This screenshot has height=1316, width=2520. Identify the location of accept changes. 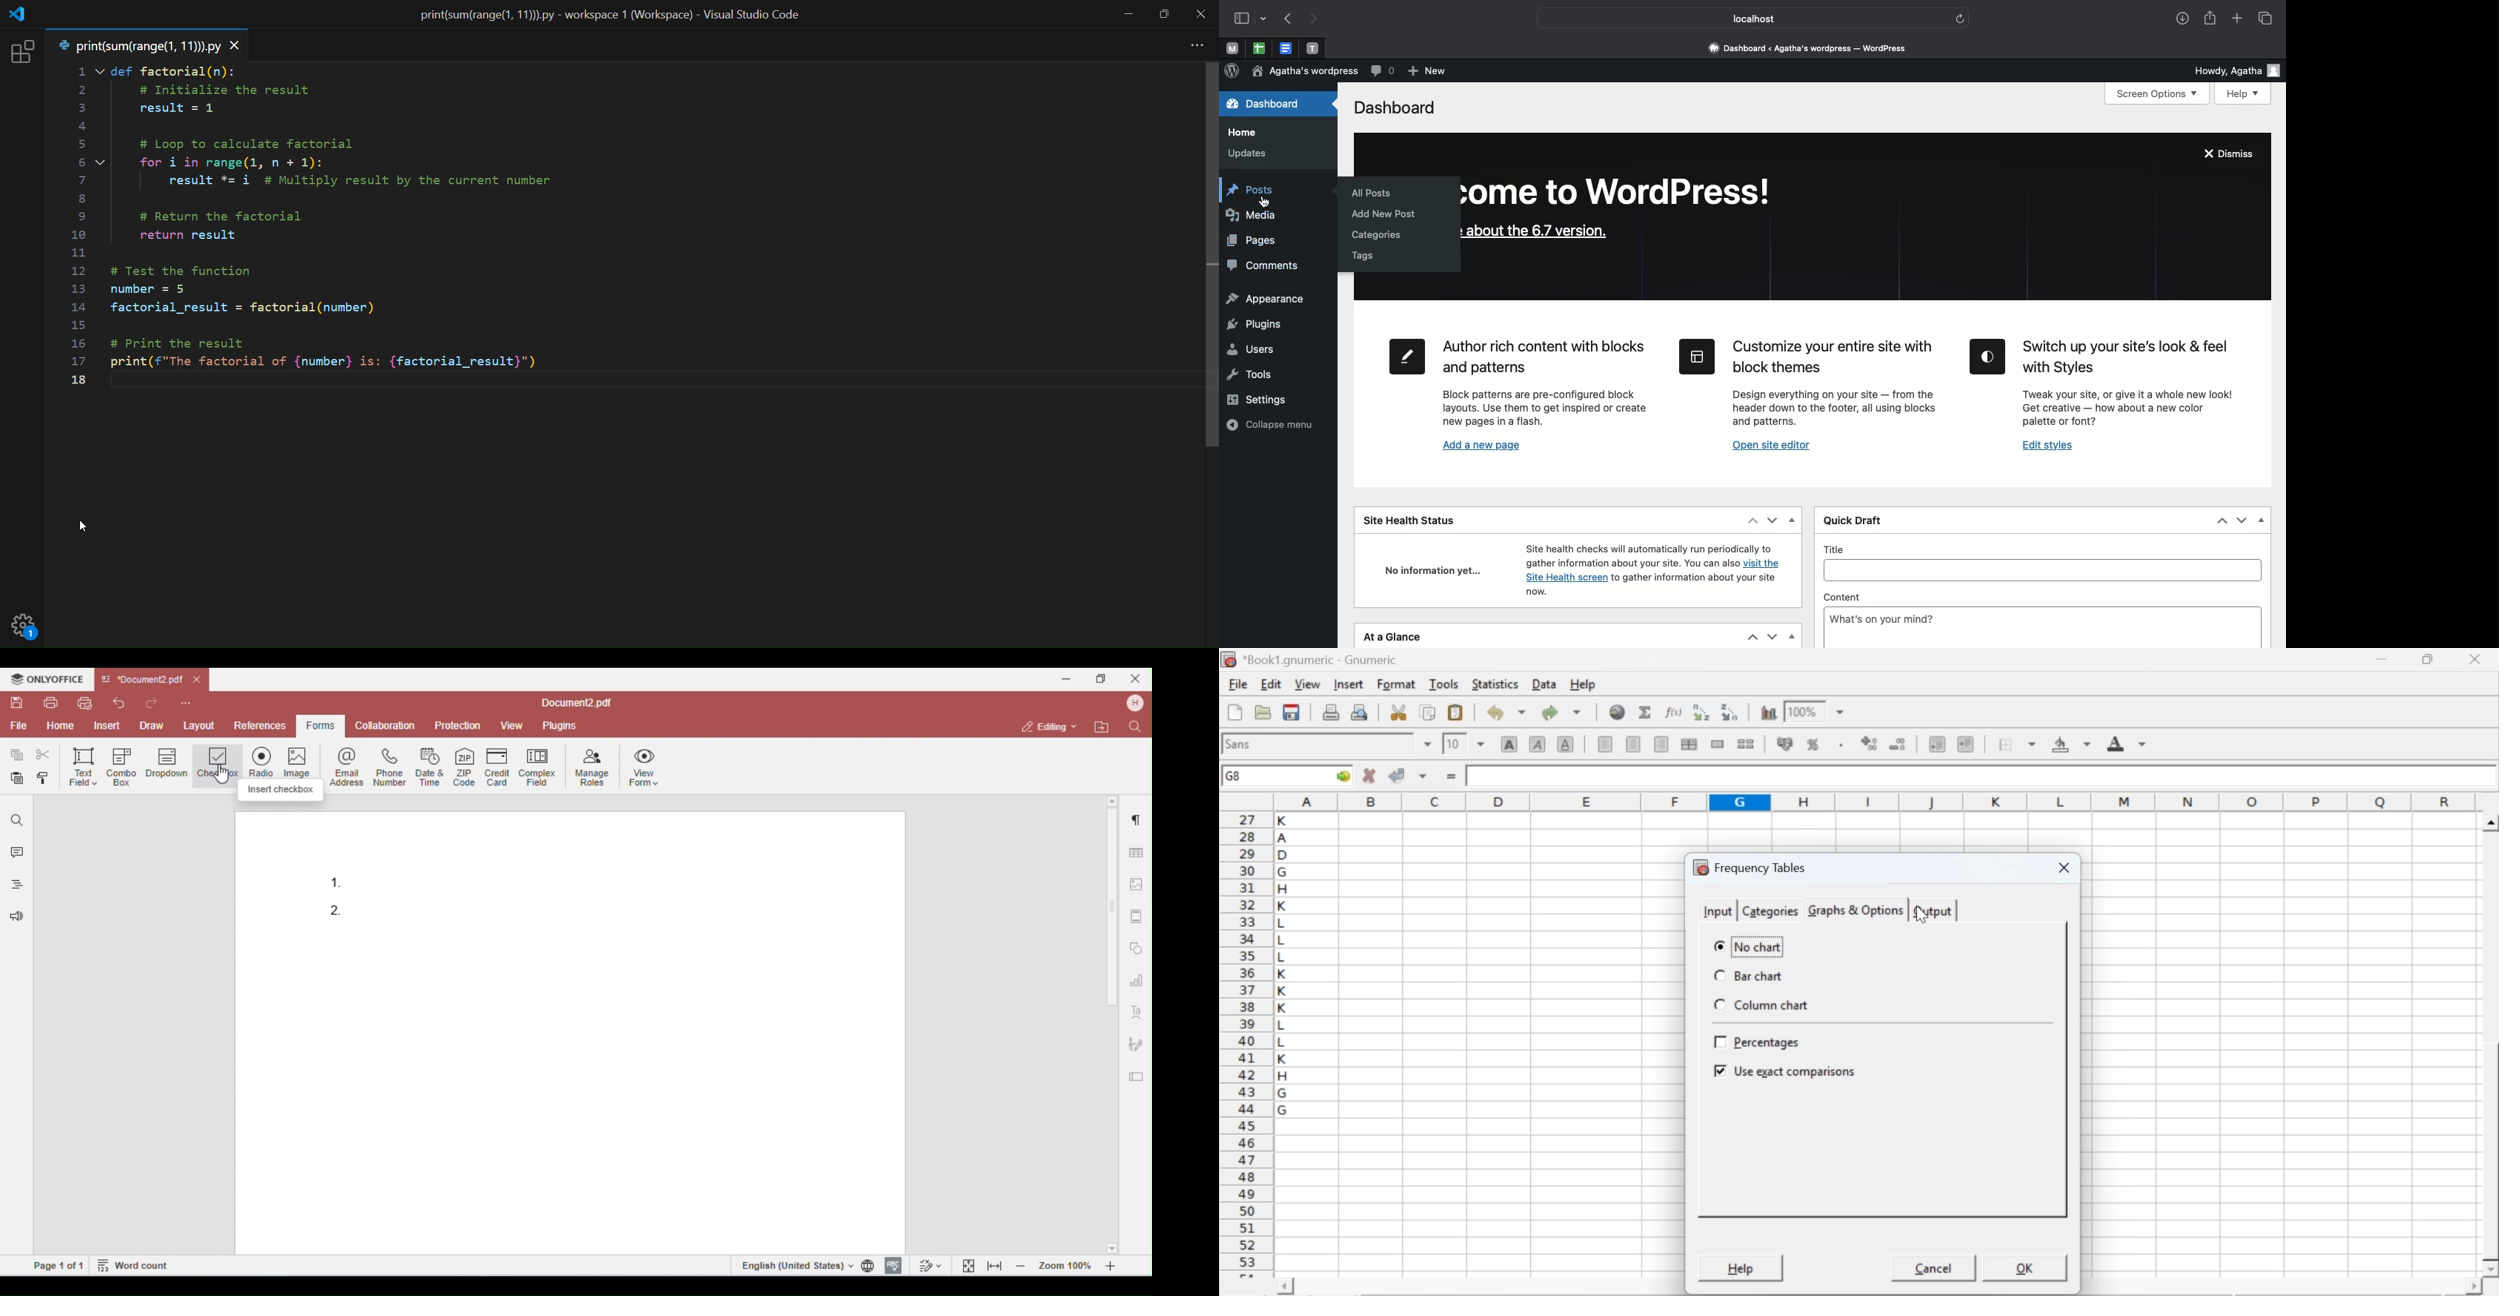
(1398, 774).